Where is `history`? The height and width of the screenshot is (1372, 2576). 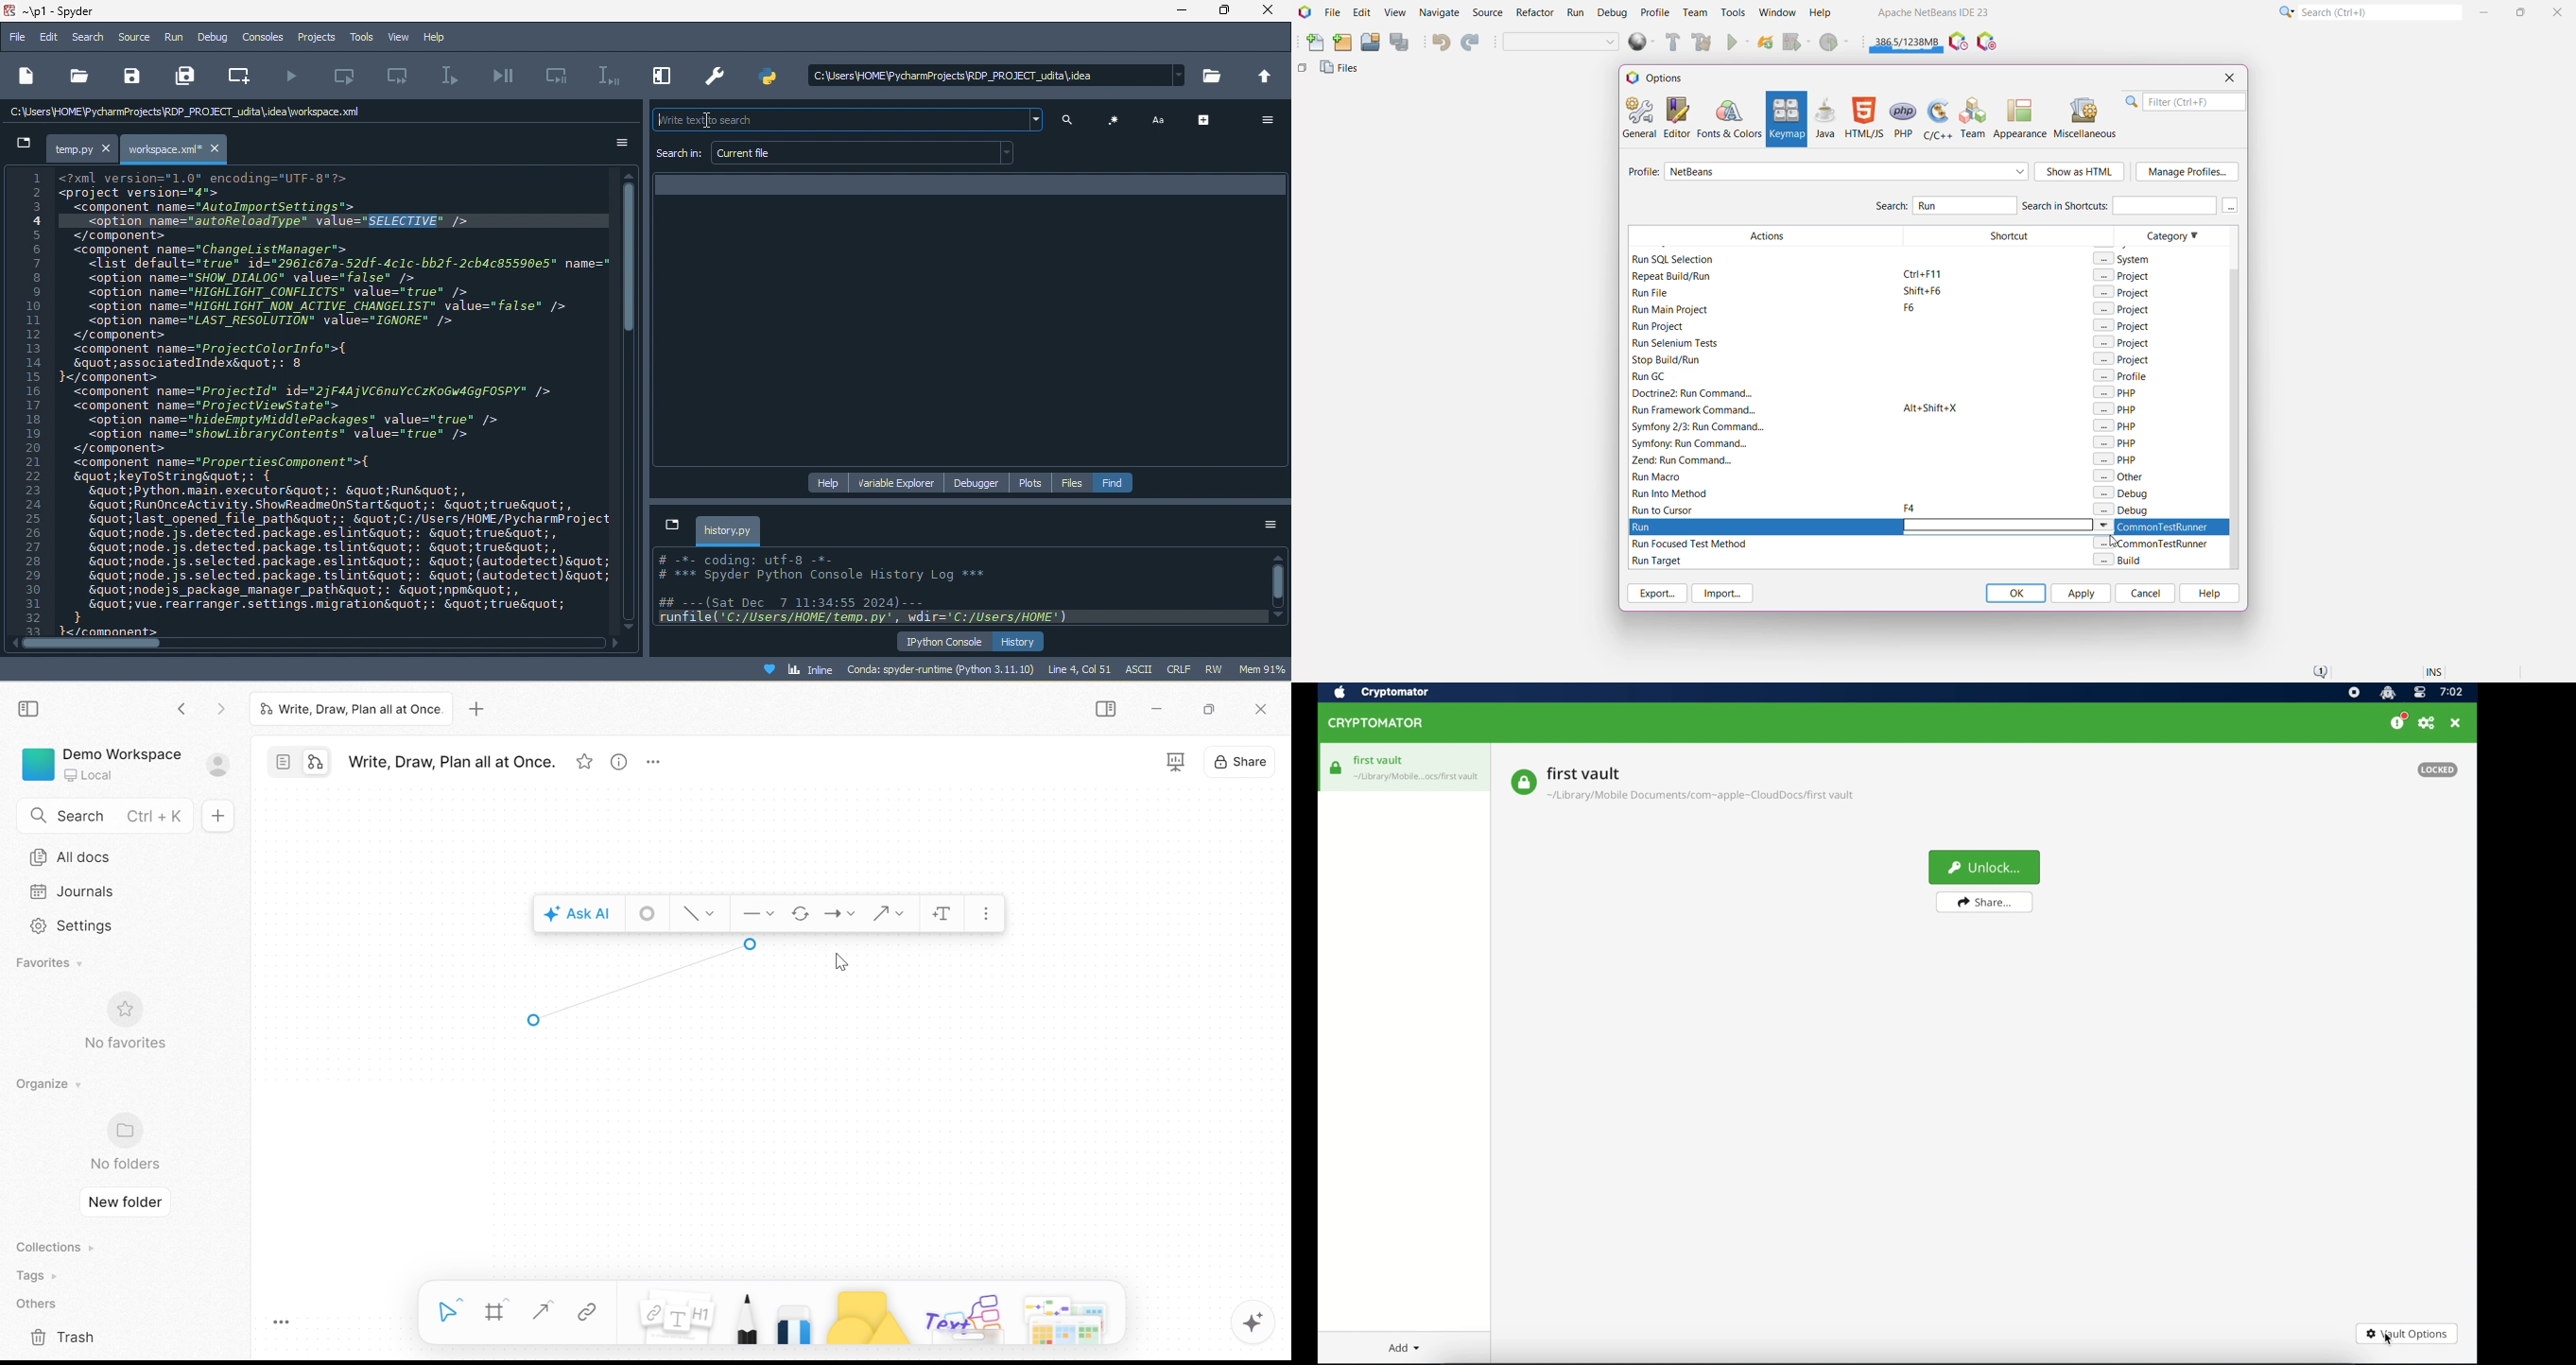
history is located at coordinates (1020, 641).